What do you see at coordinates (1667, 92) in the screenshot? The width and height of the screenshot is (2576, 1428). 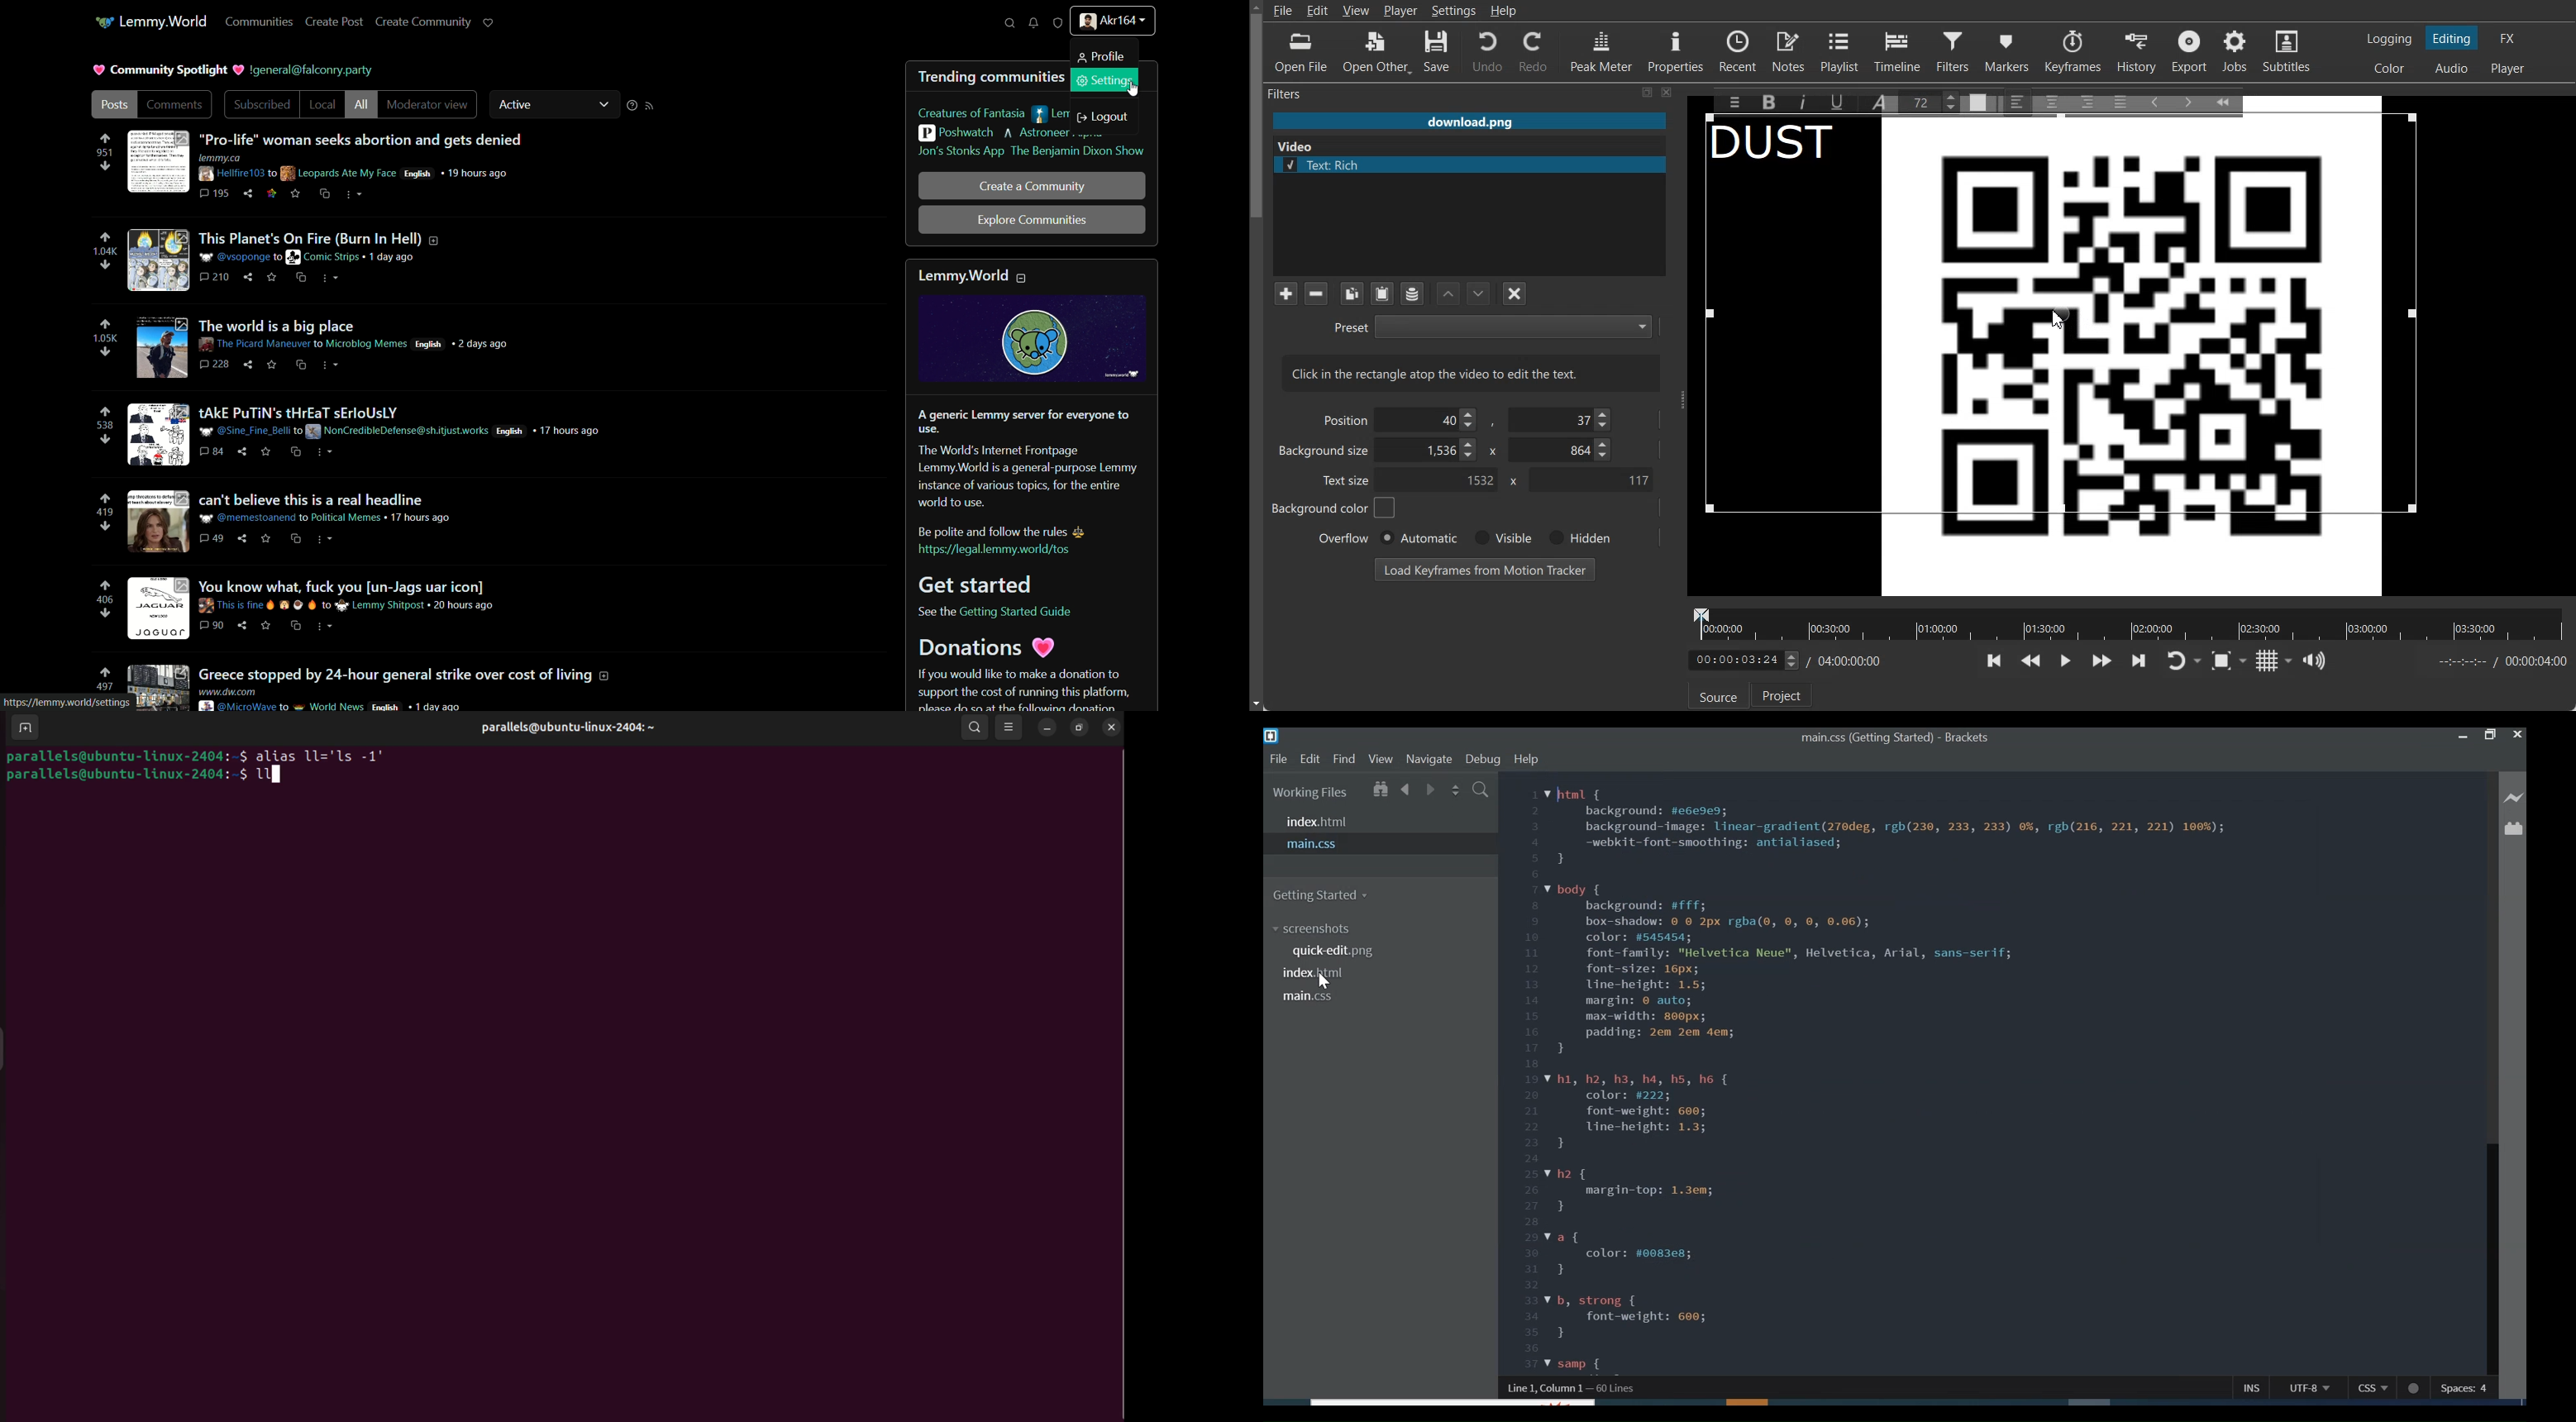 I see `Close` at bounding box center [1667, 92].